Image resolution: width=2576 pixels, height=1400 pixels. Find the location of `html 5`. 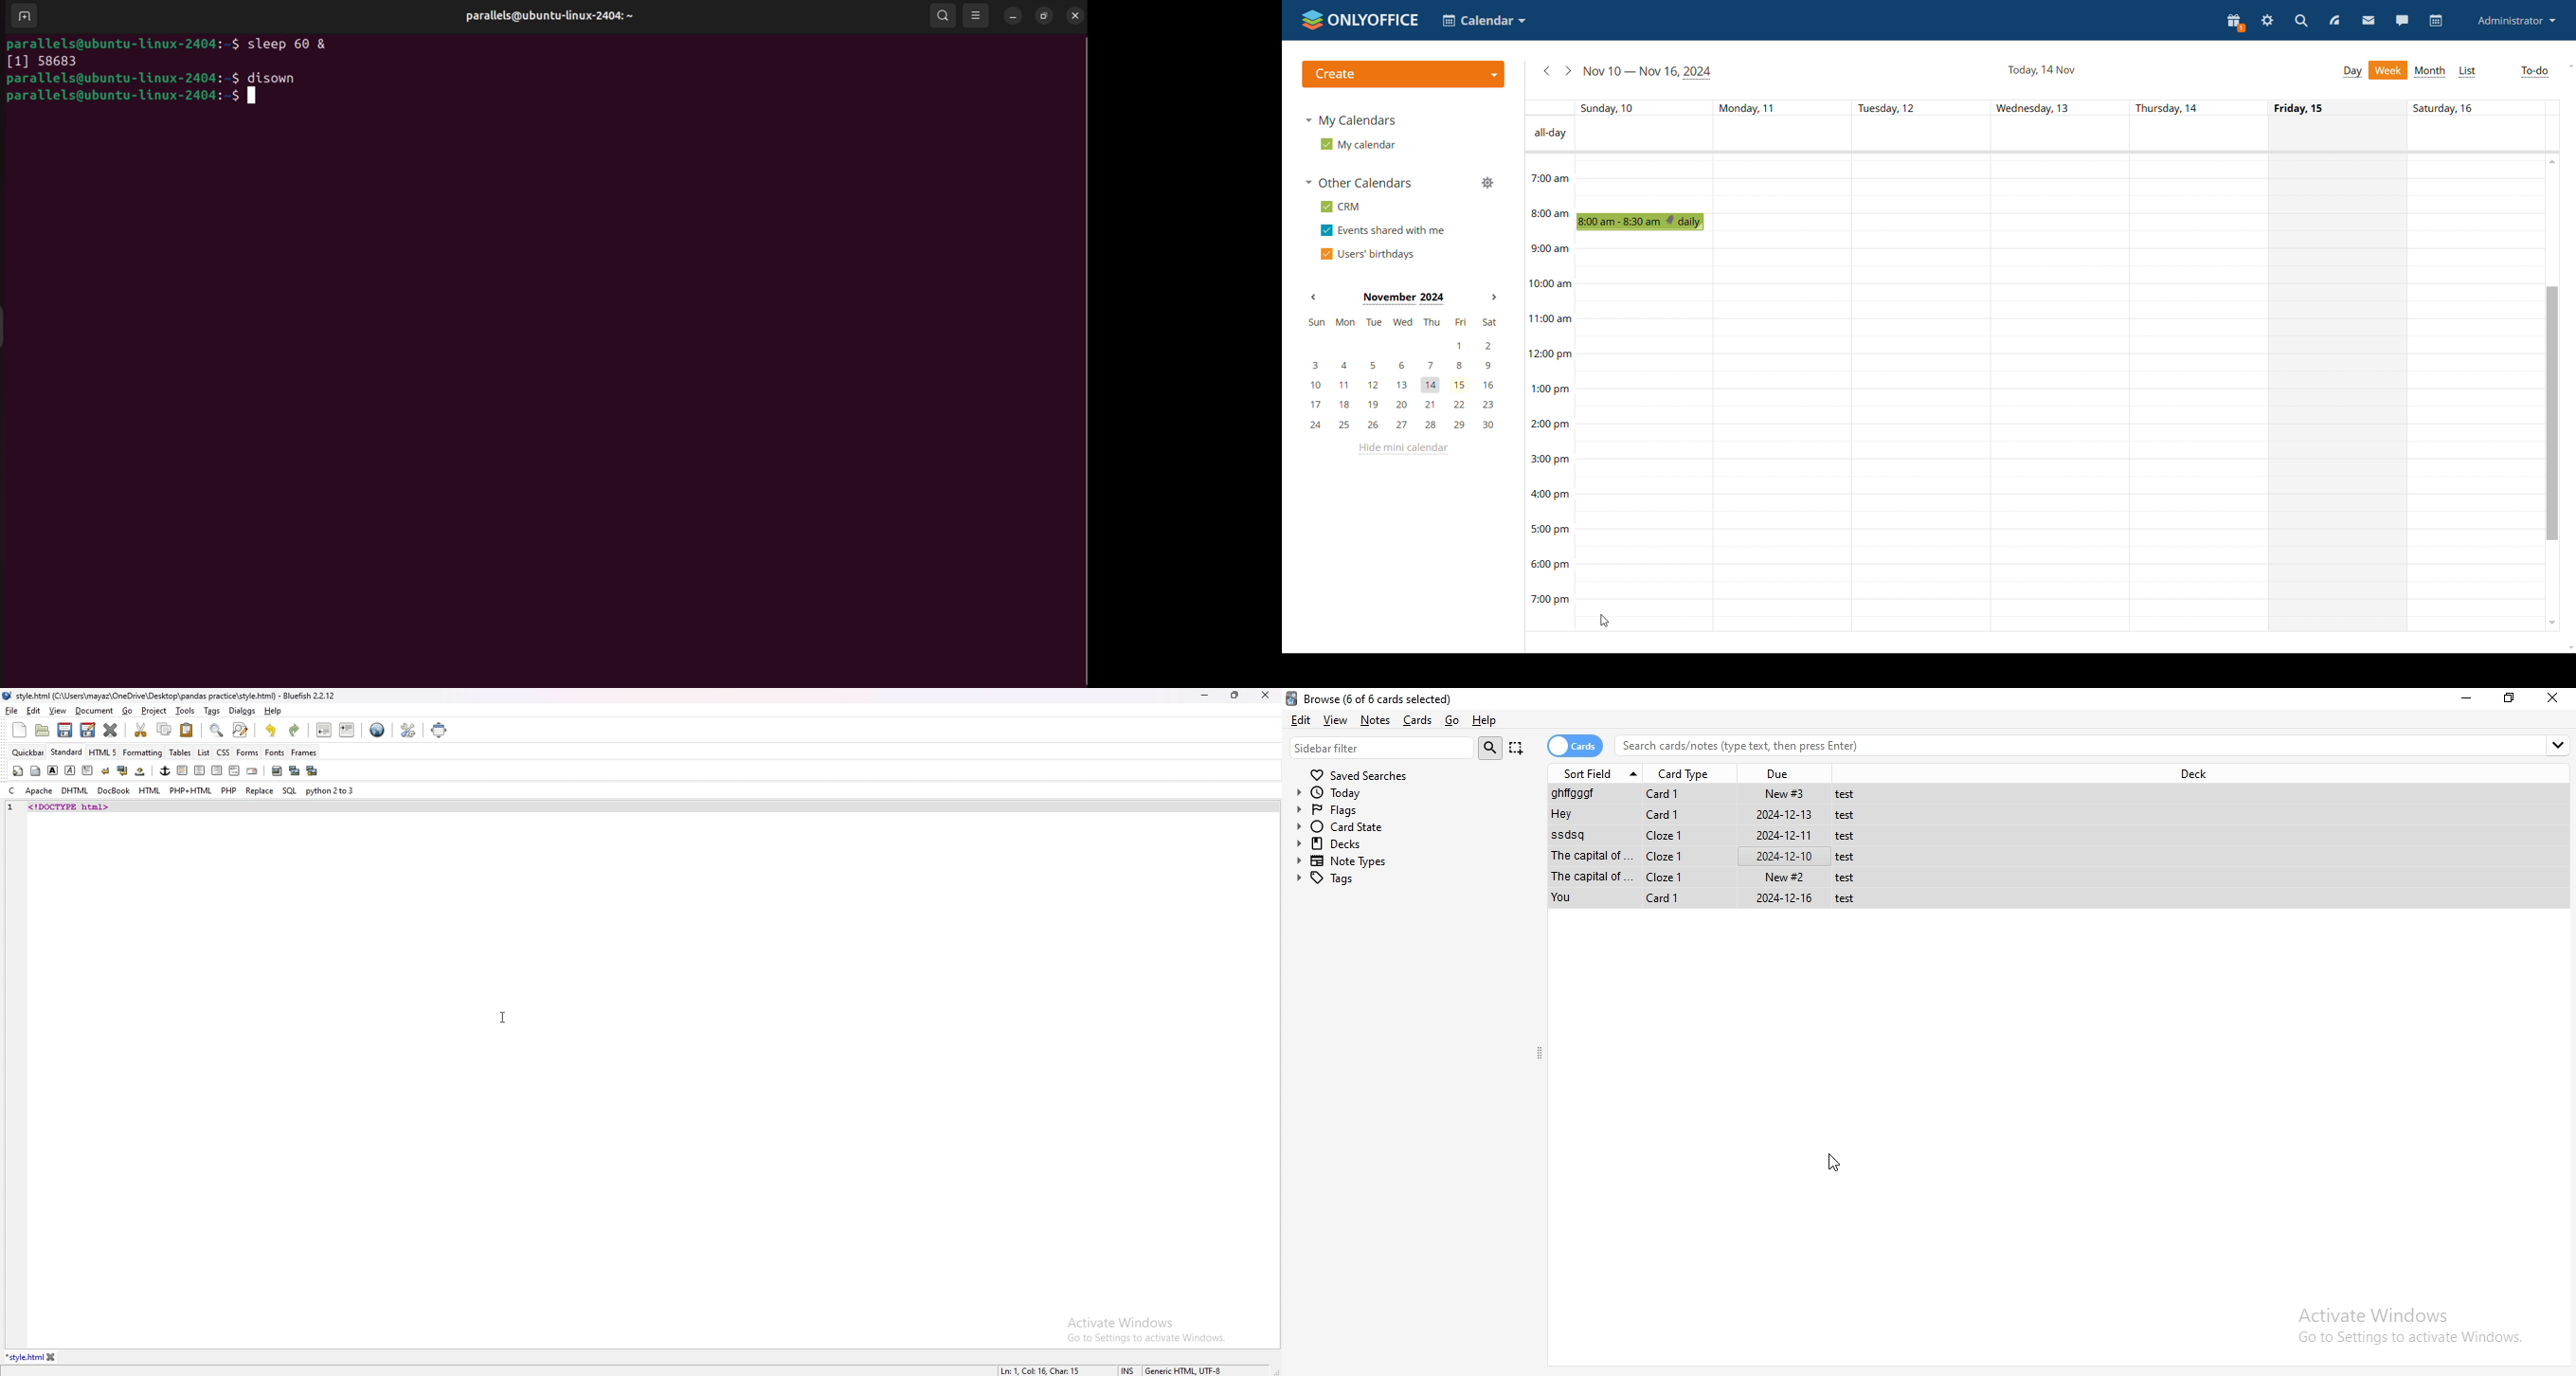

html 5 is located at coordinates (104, 753).